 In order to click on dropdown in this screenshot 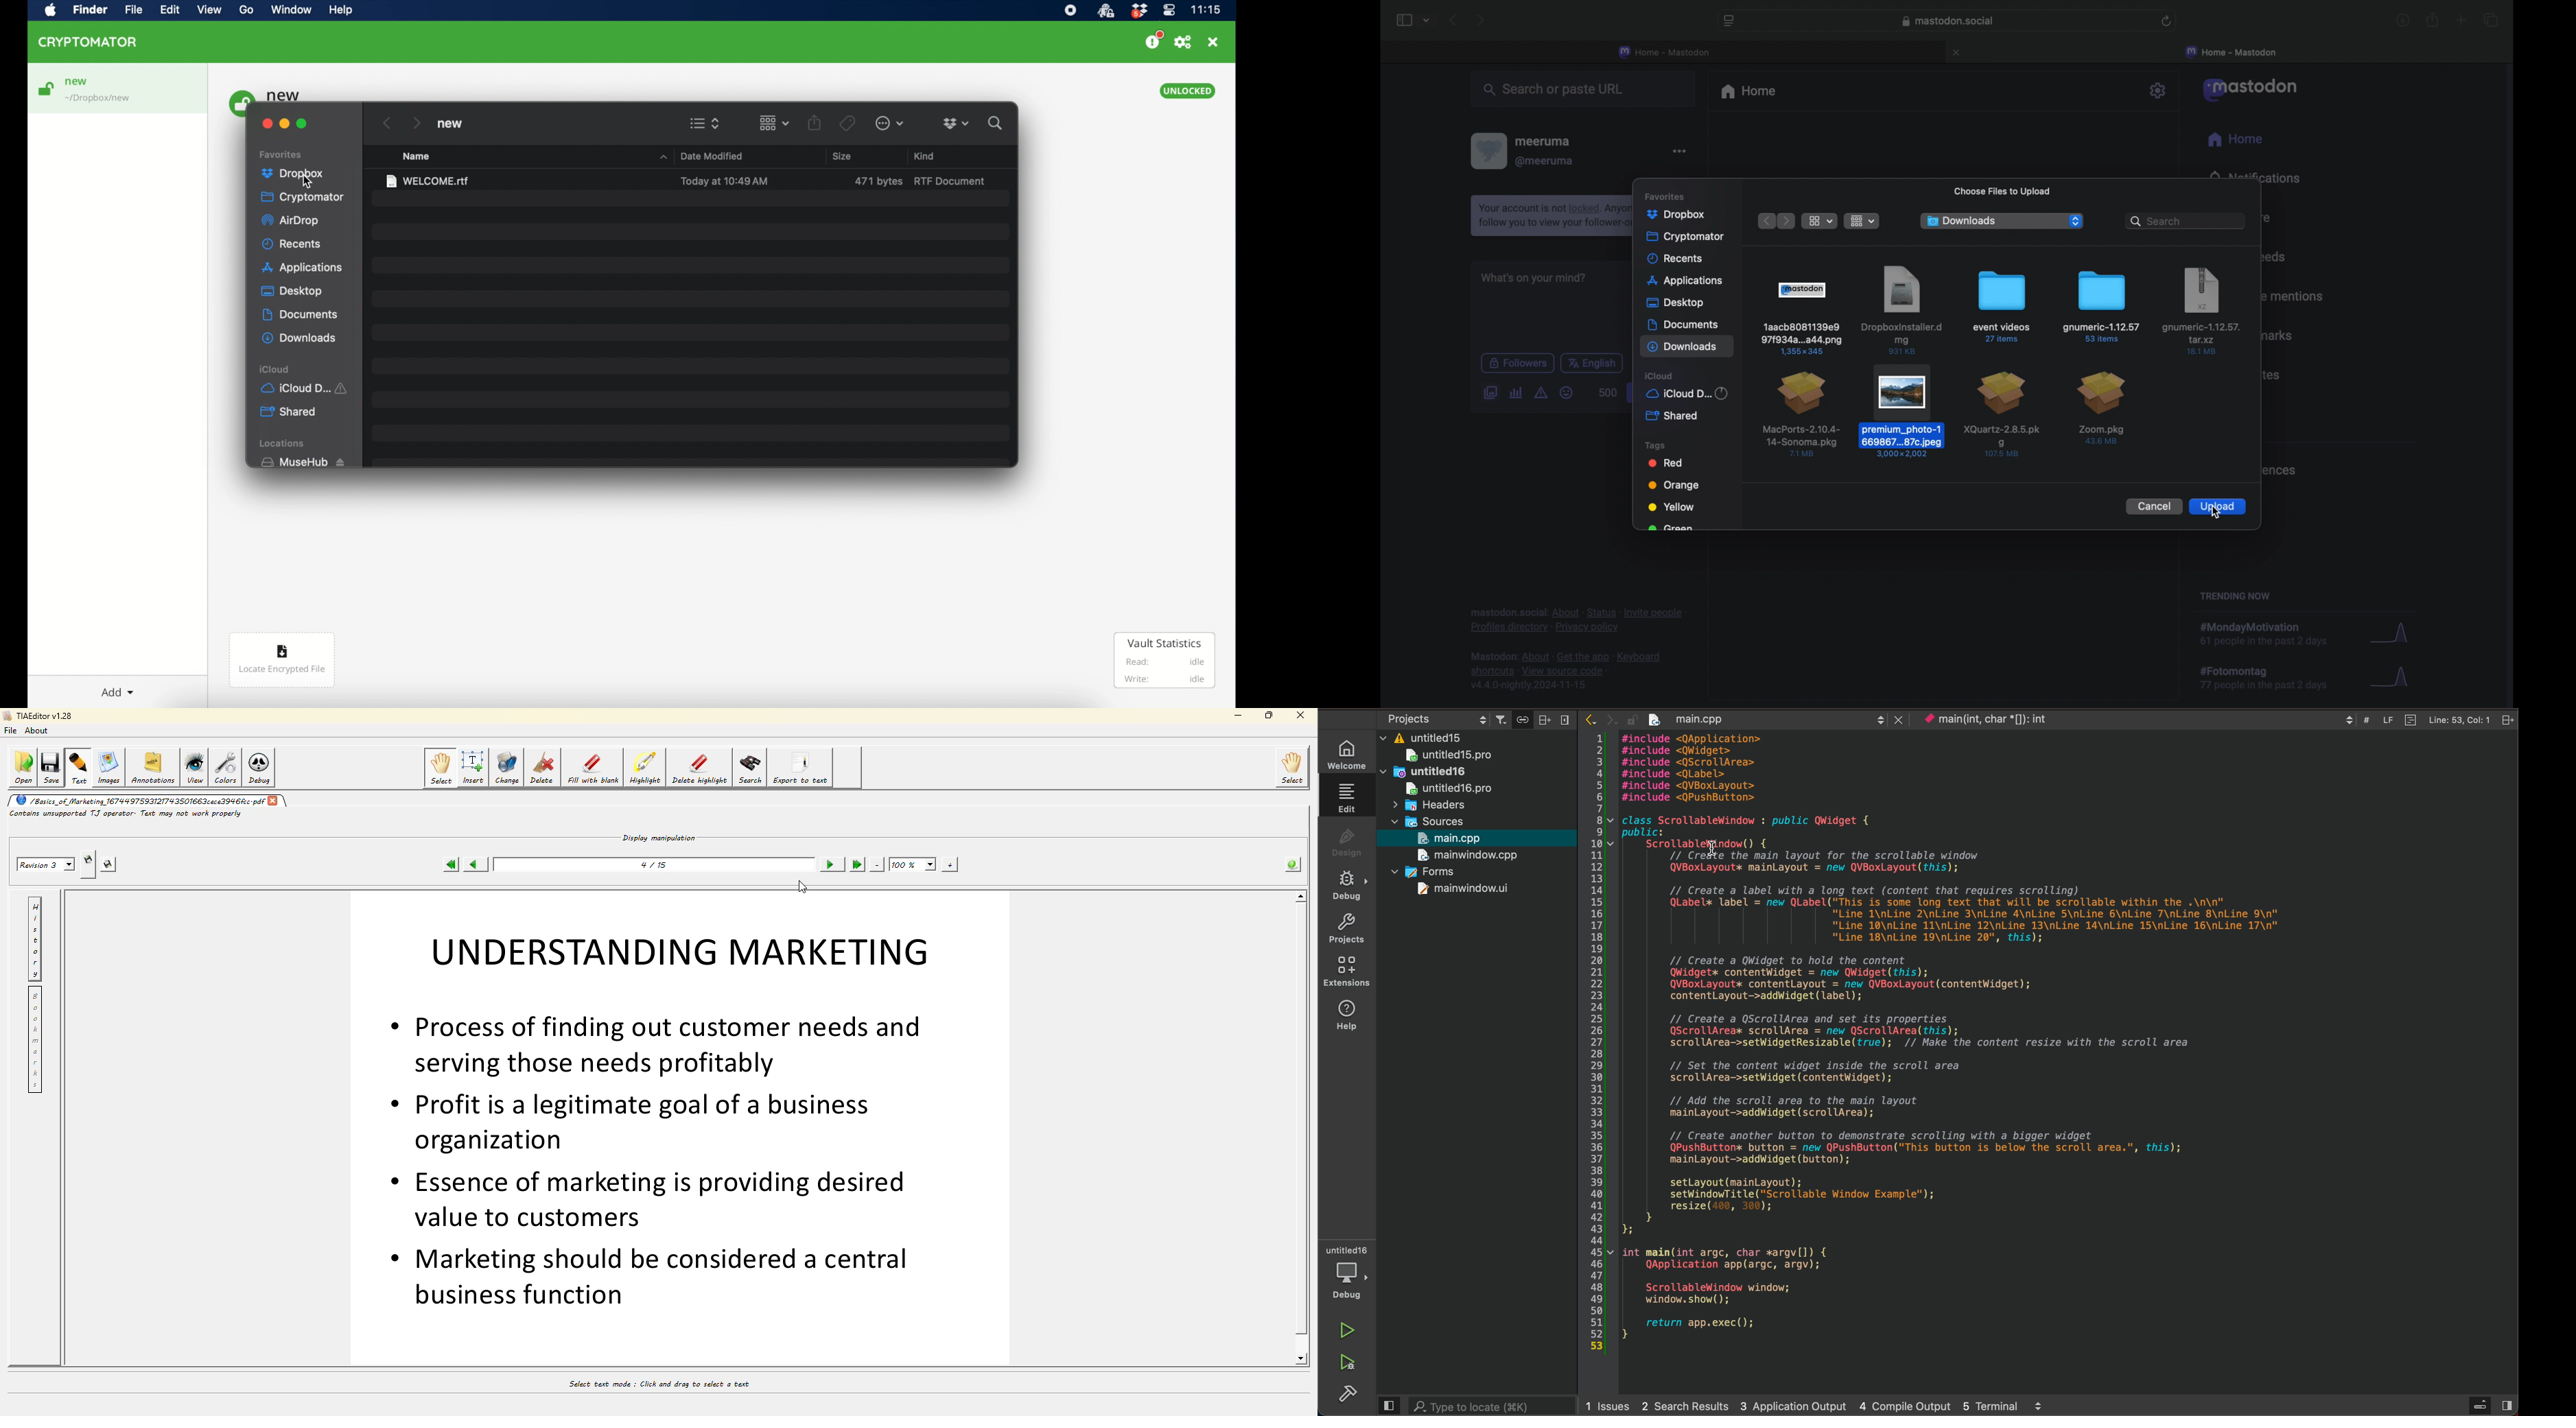, I will do `click(2074, 220)`.